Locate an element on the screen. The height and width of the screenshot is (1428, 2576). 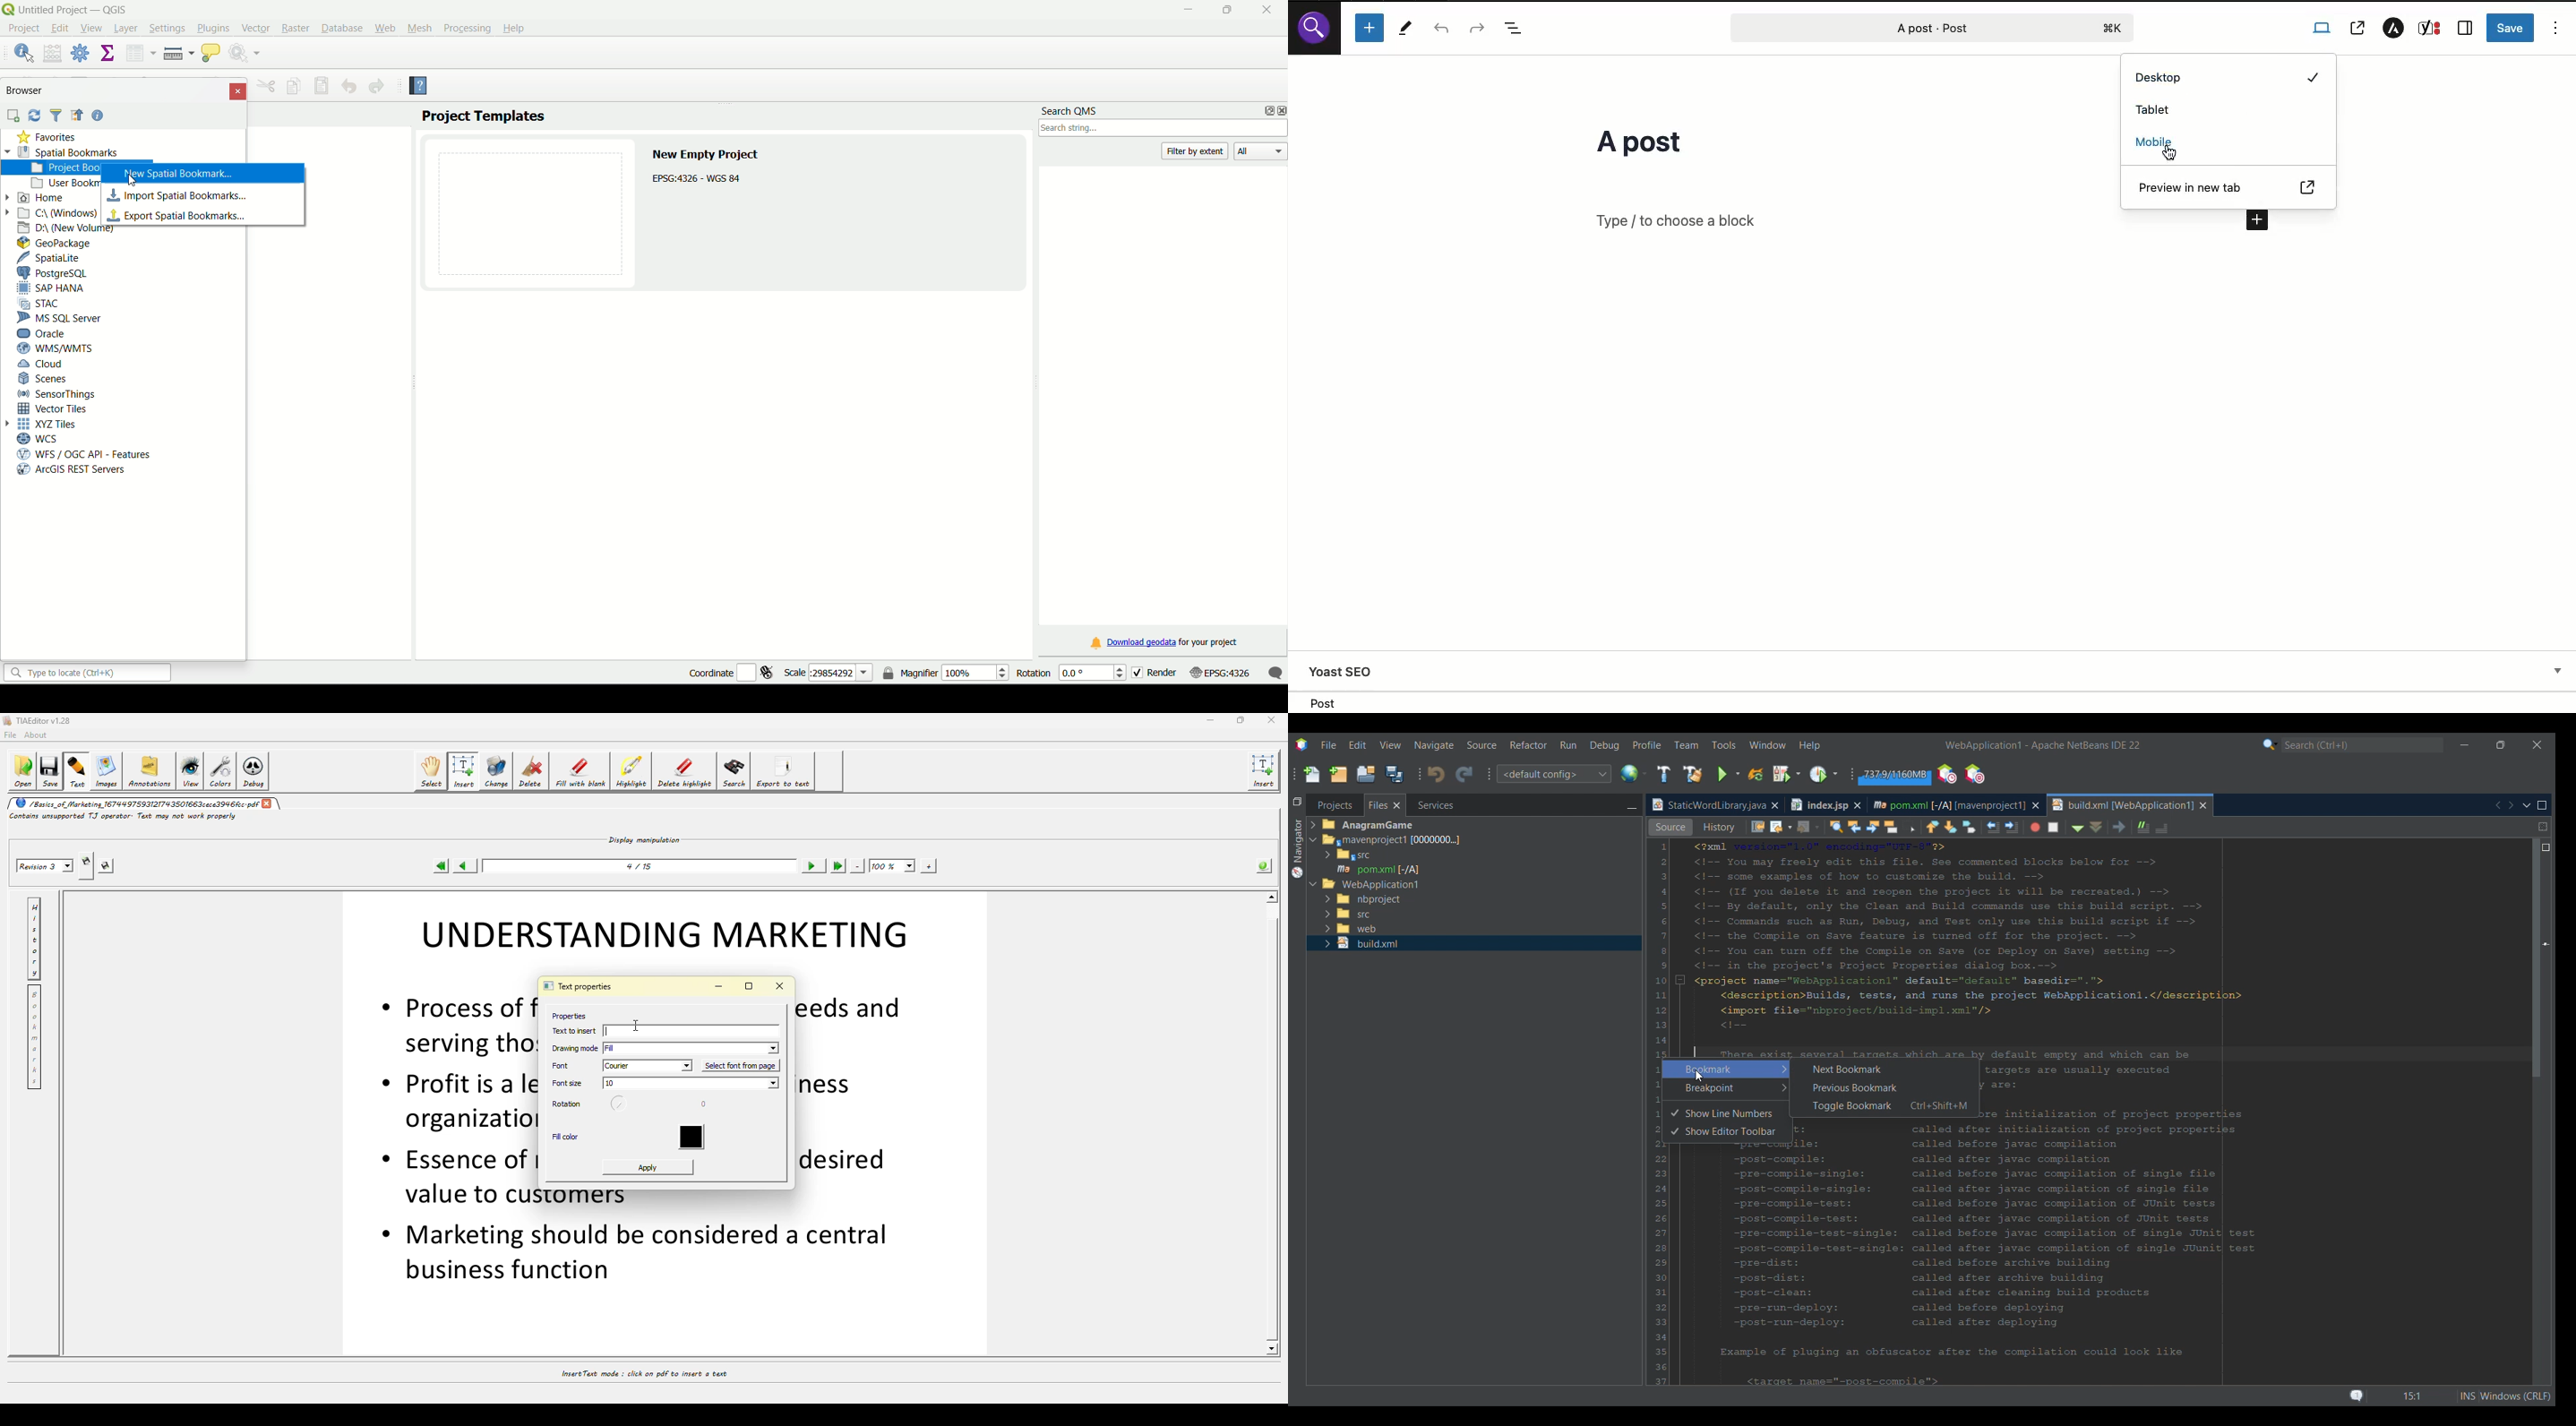
Source view is located at coordinates (1670, 827).